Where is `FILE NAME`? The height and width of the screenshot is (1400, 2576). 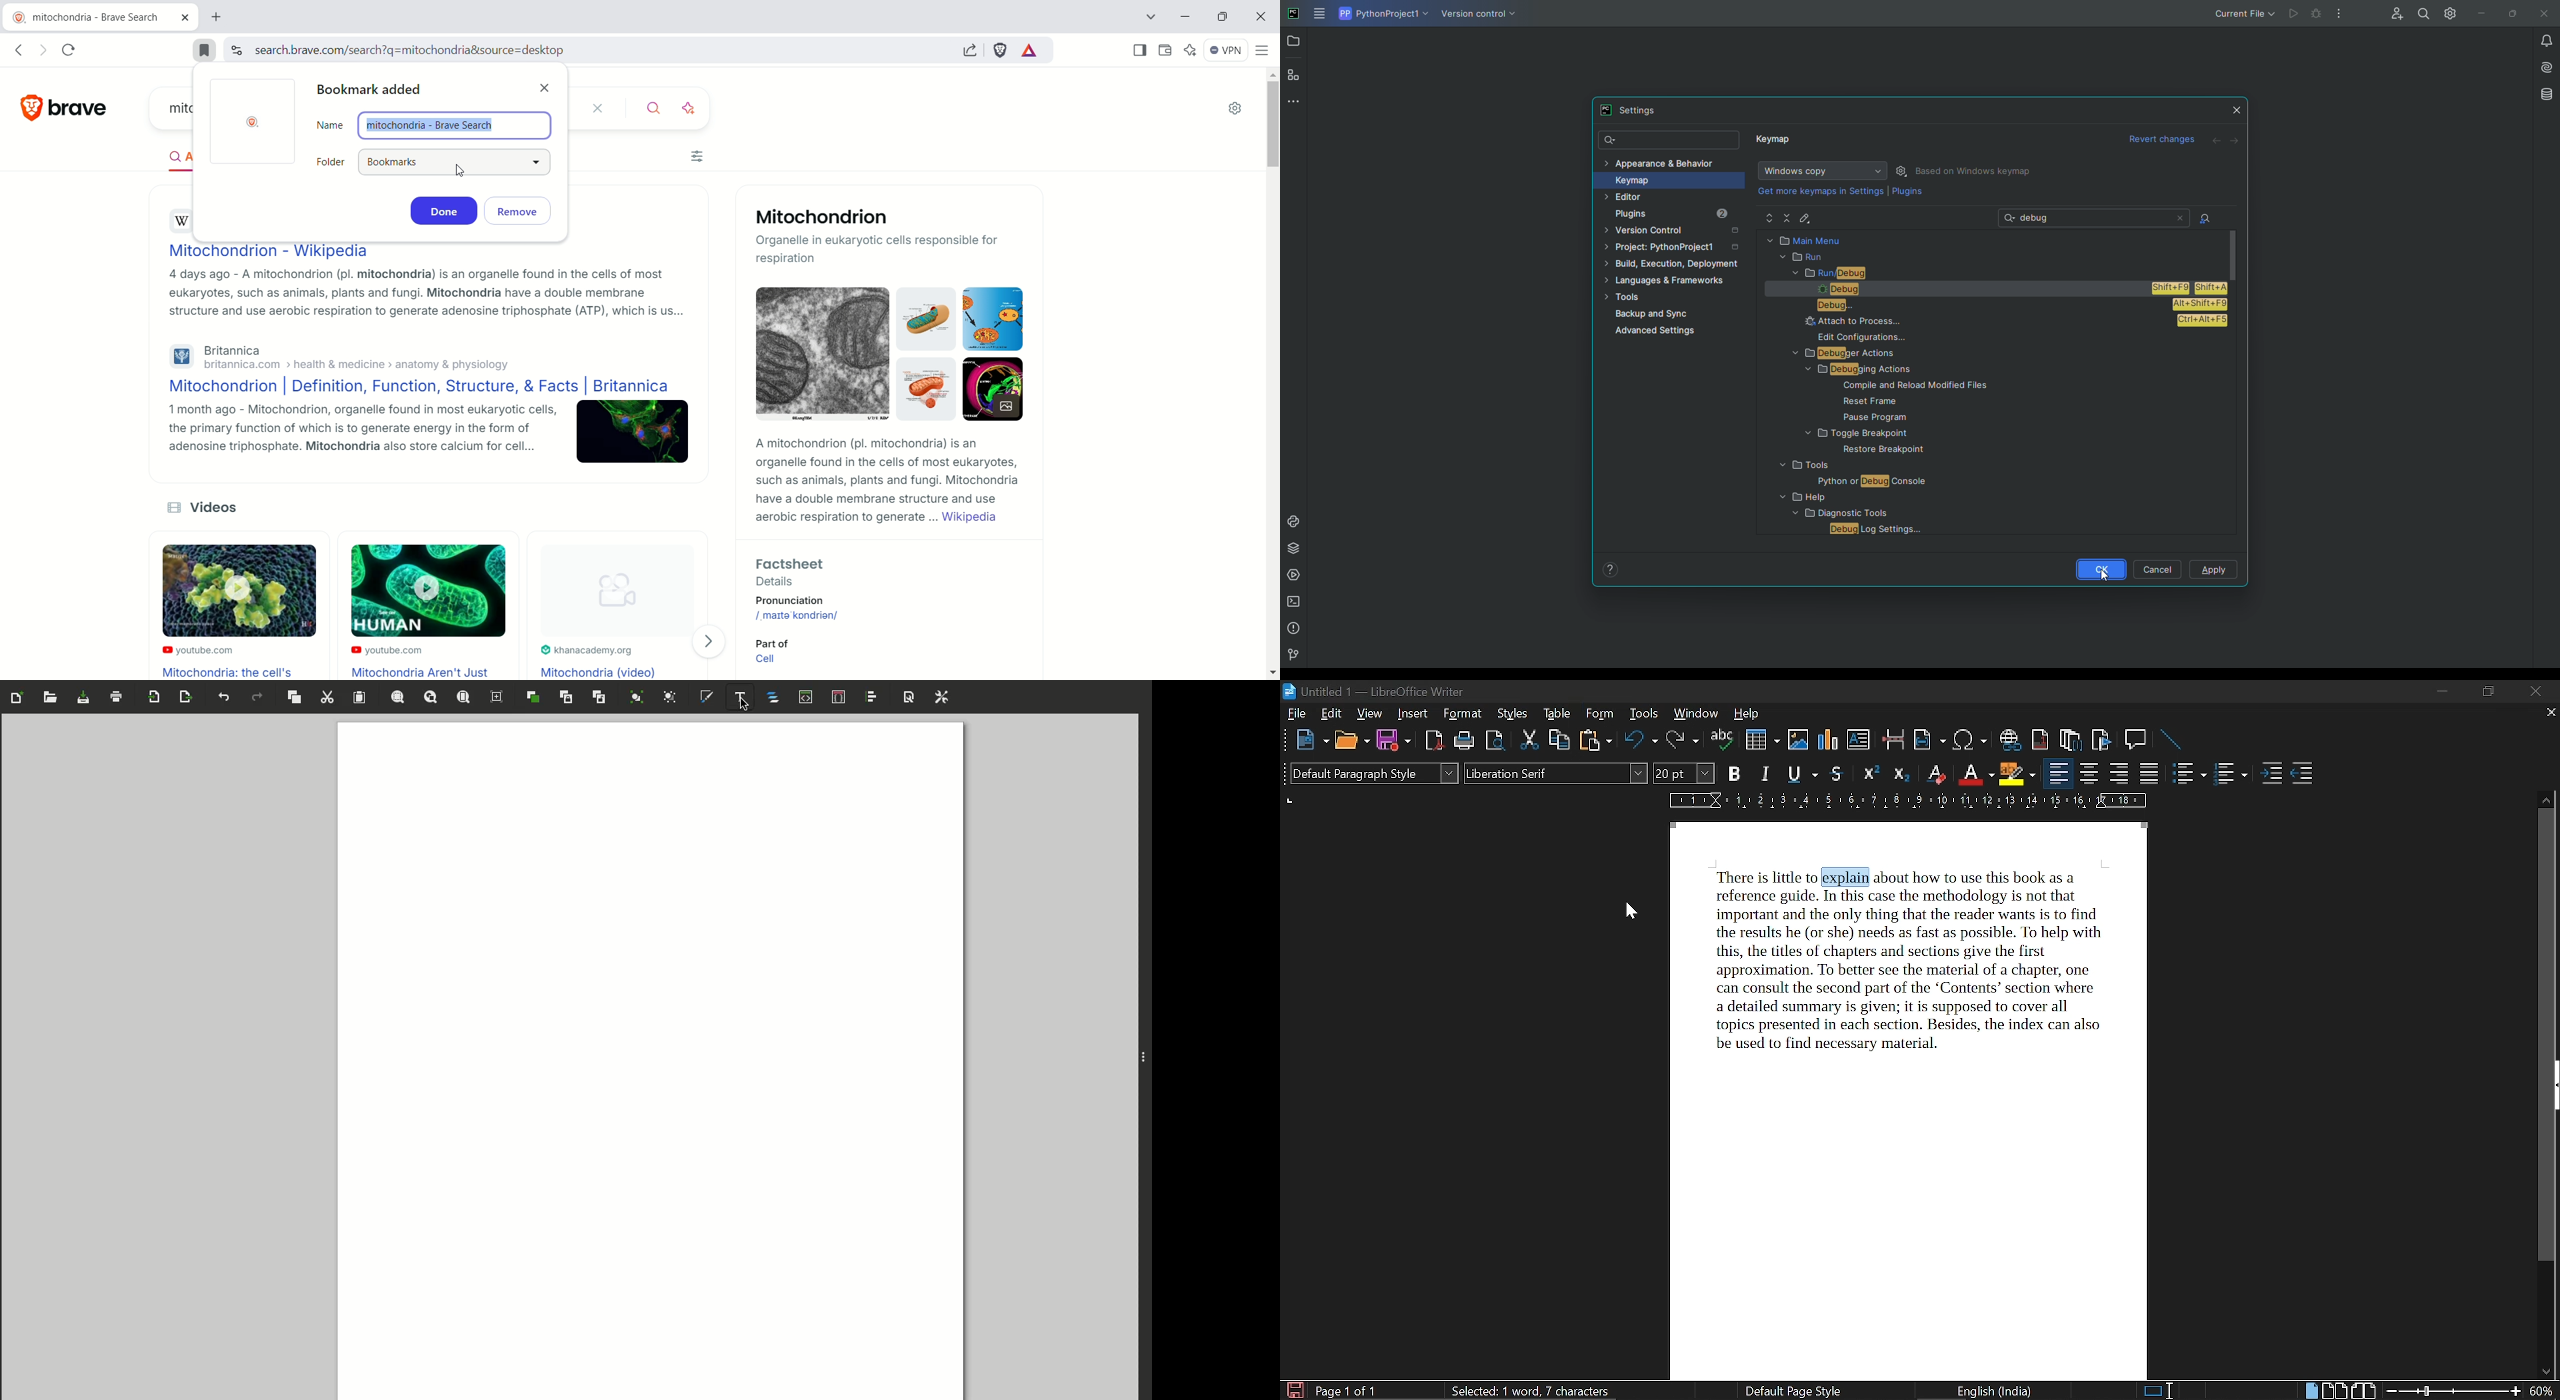 FILE NAME is located at coordinates (1873, 529).